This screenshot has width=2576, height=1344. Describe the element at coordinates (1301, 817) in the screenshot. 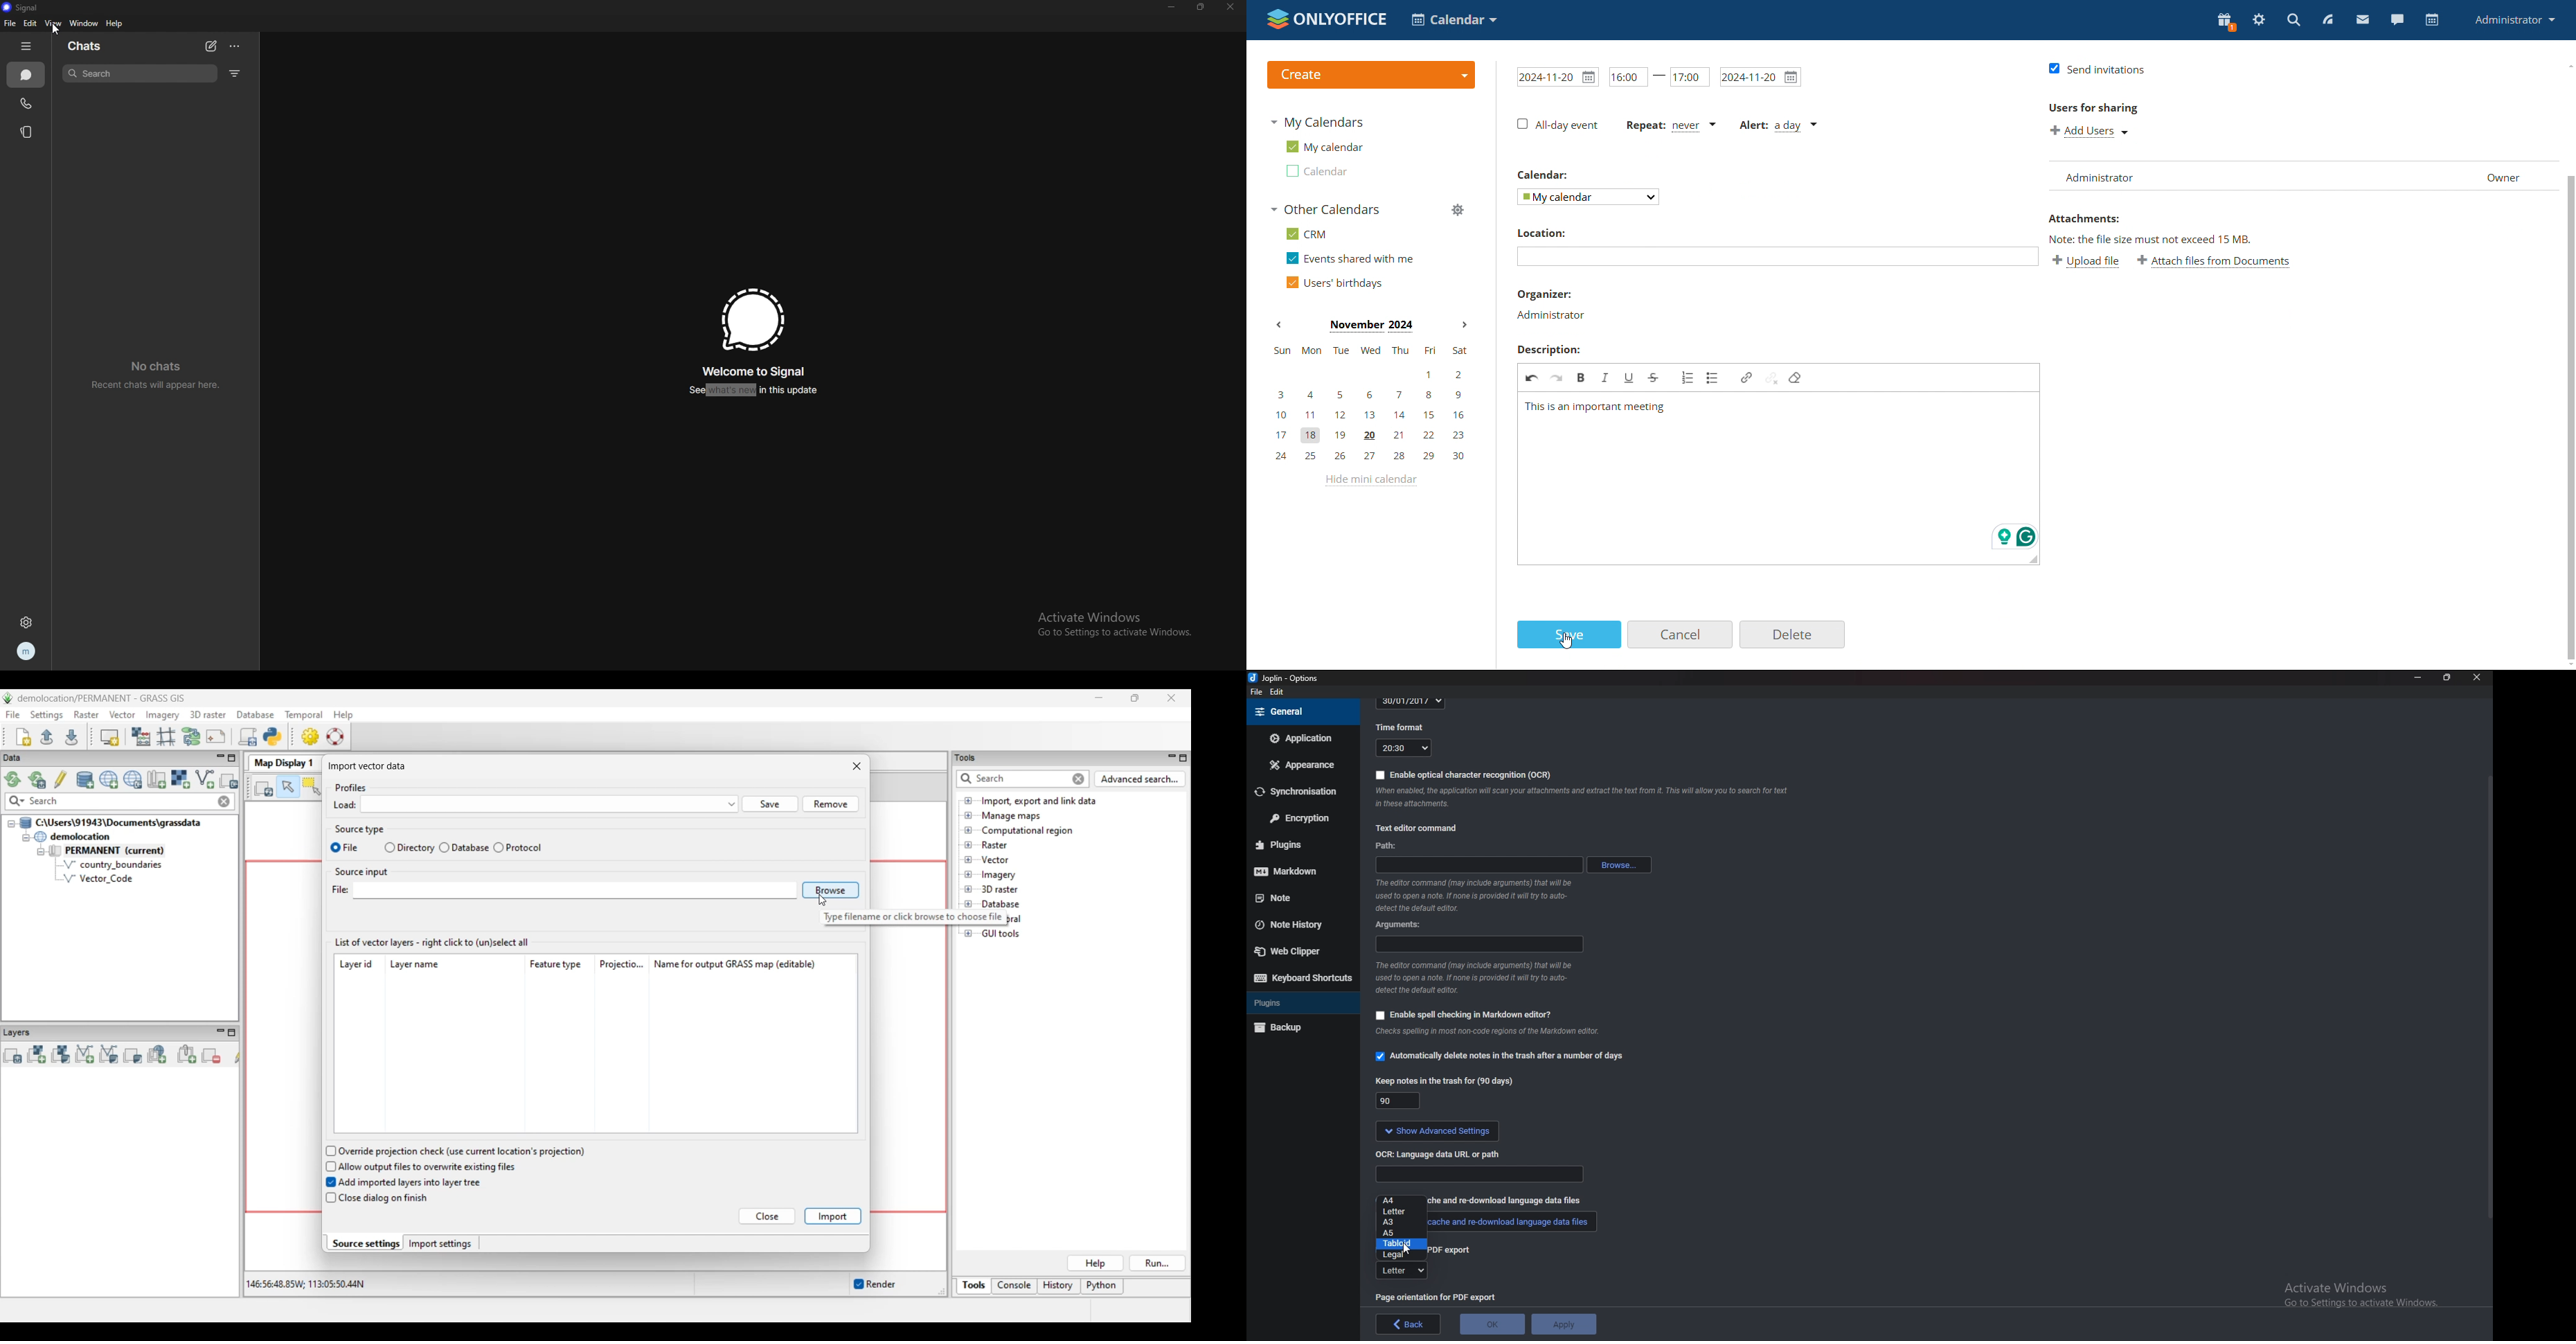

I see `Encryption` at that location.